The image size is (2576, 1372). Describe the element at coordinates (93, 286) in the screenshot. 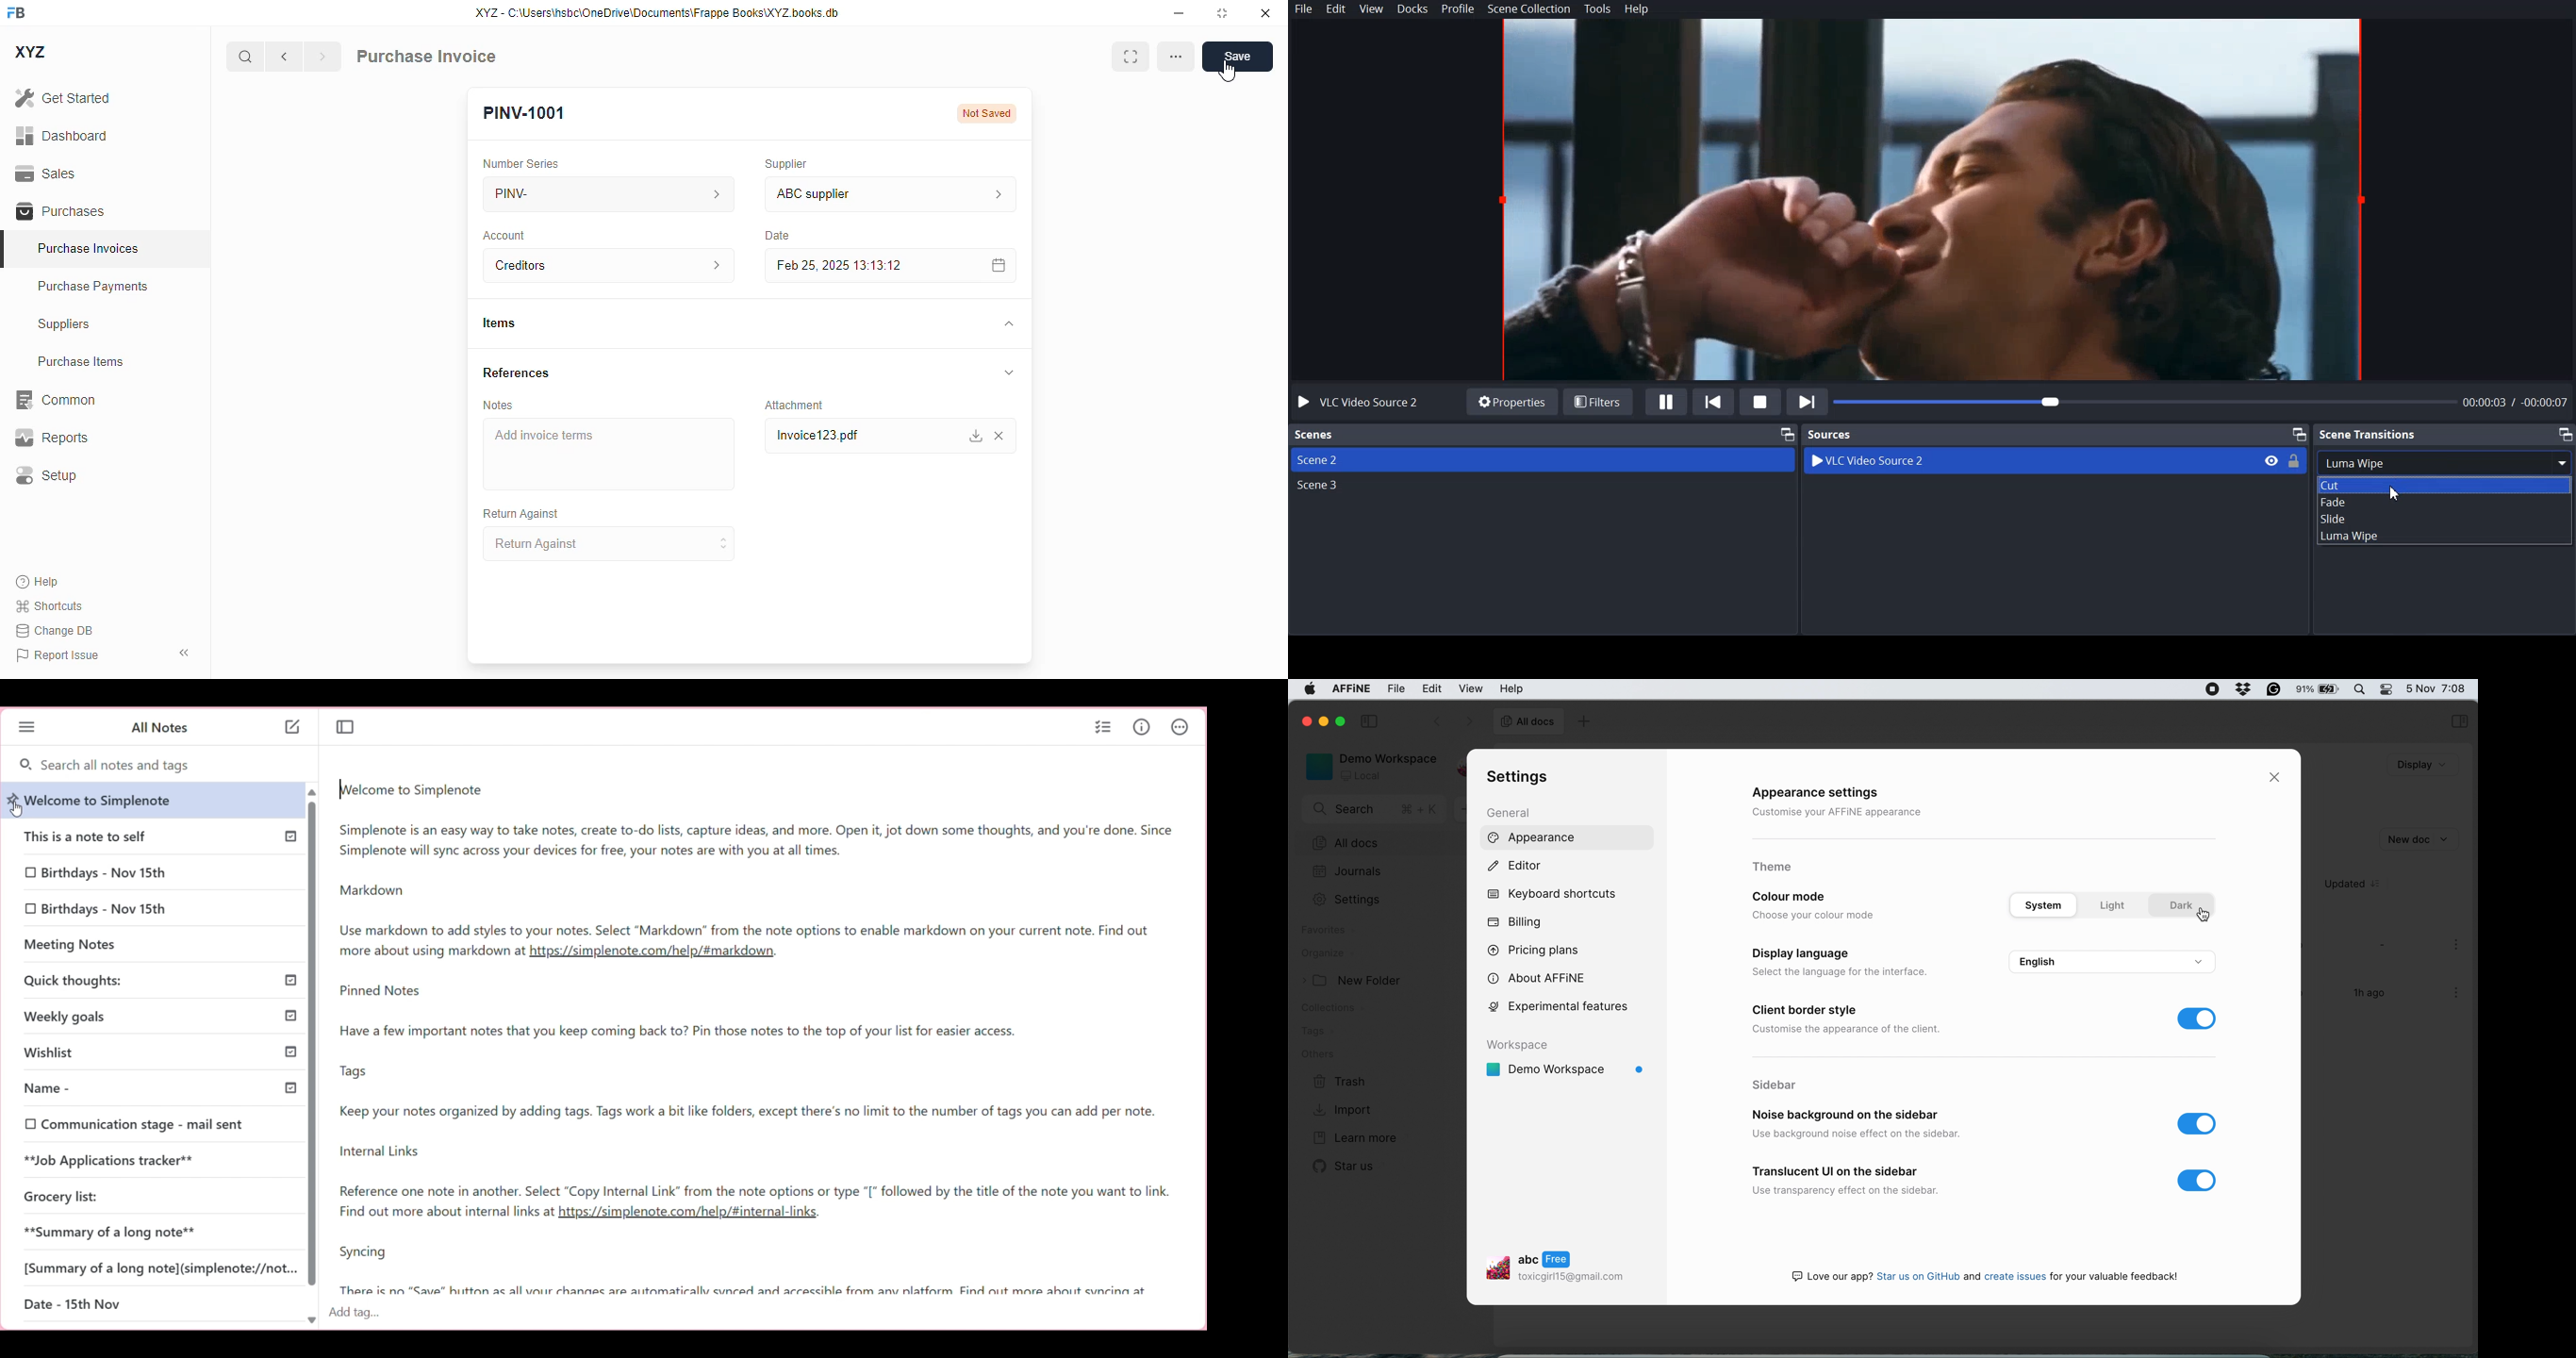

I see `purchase payments` at that location.